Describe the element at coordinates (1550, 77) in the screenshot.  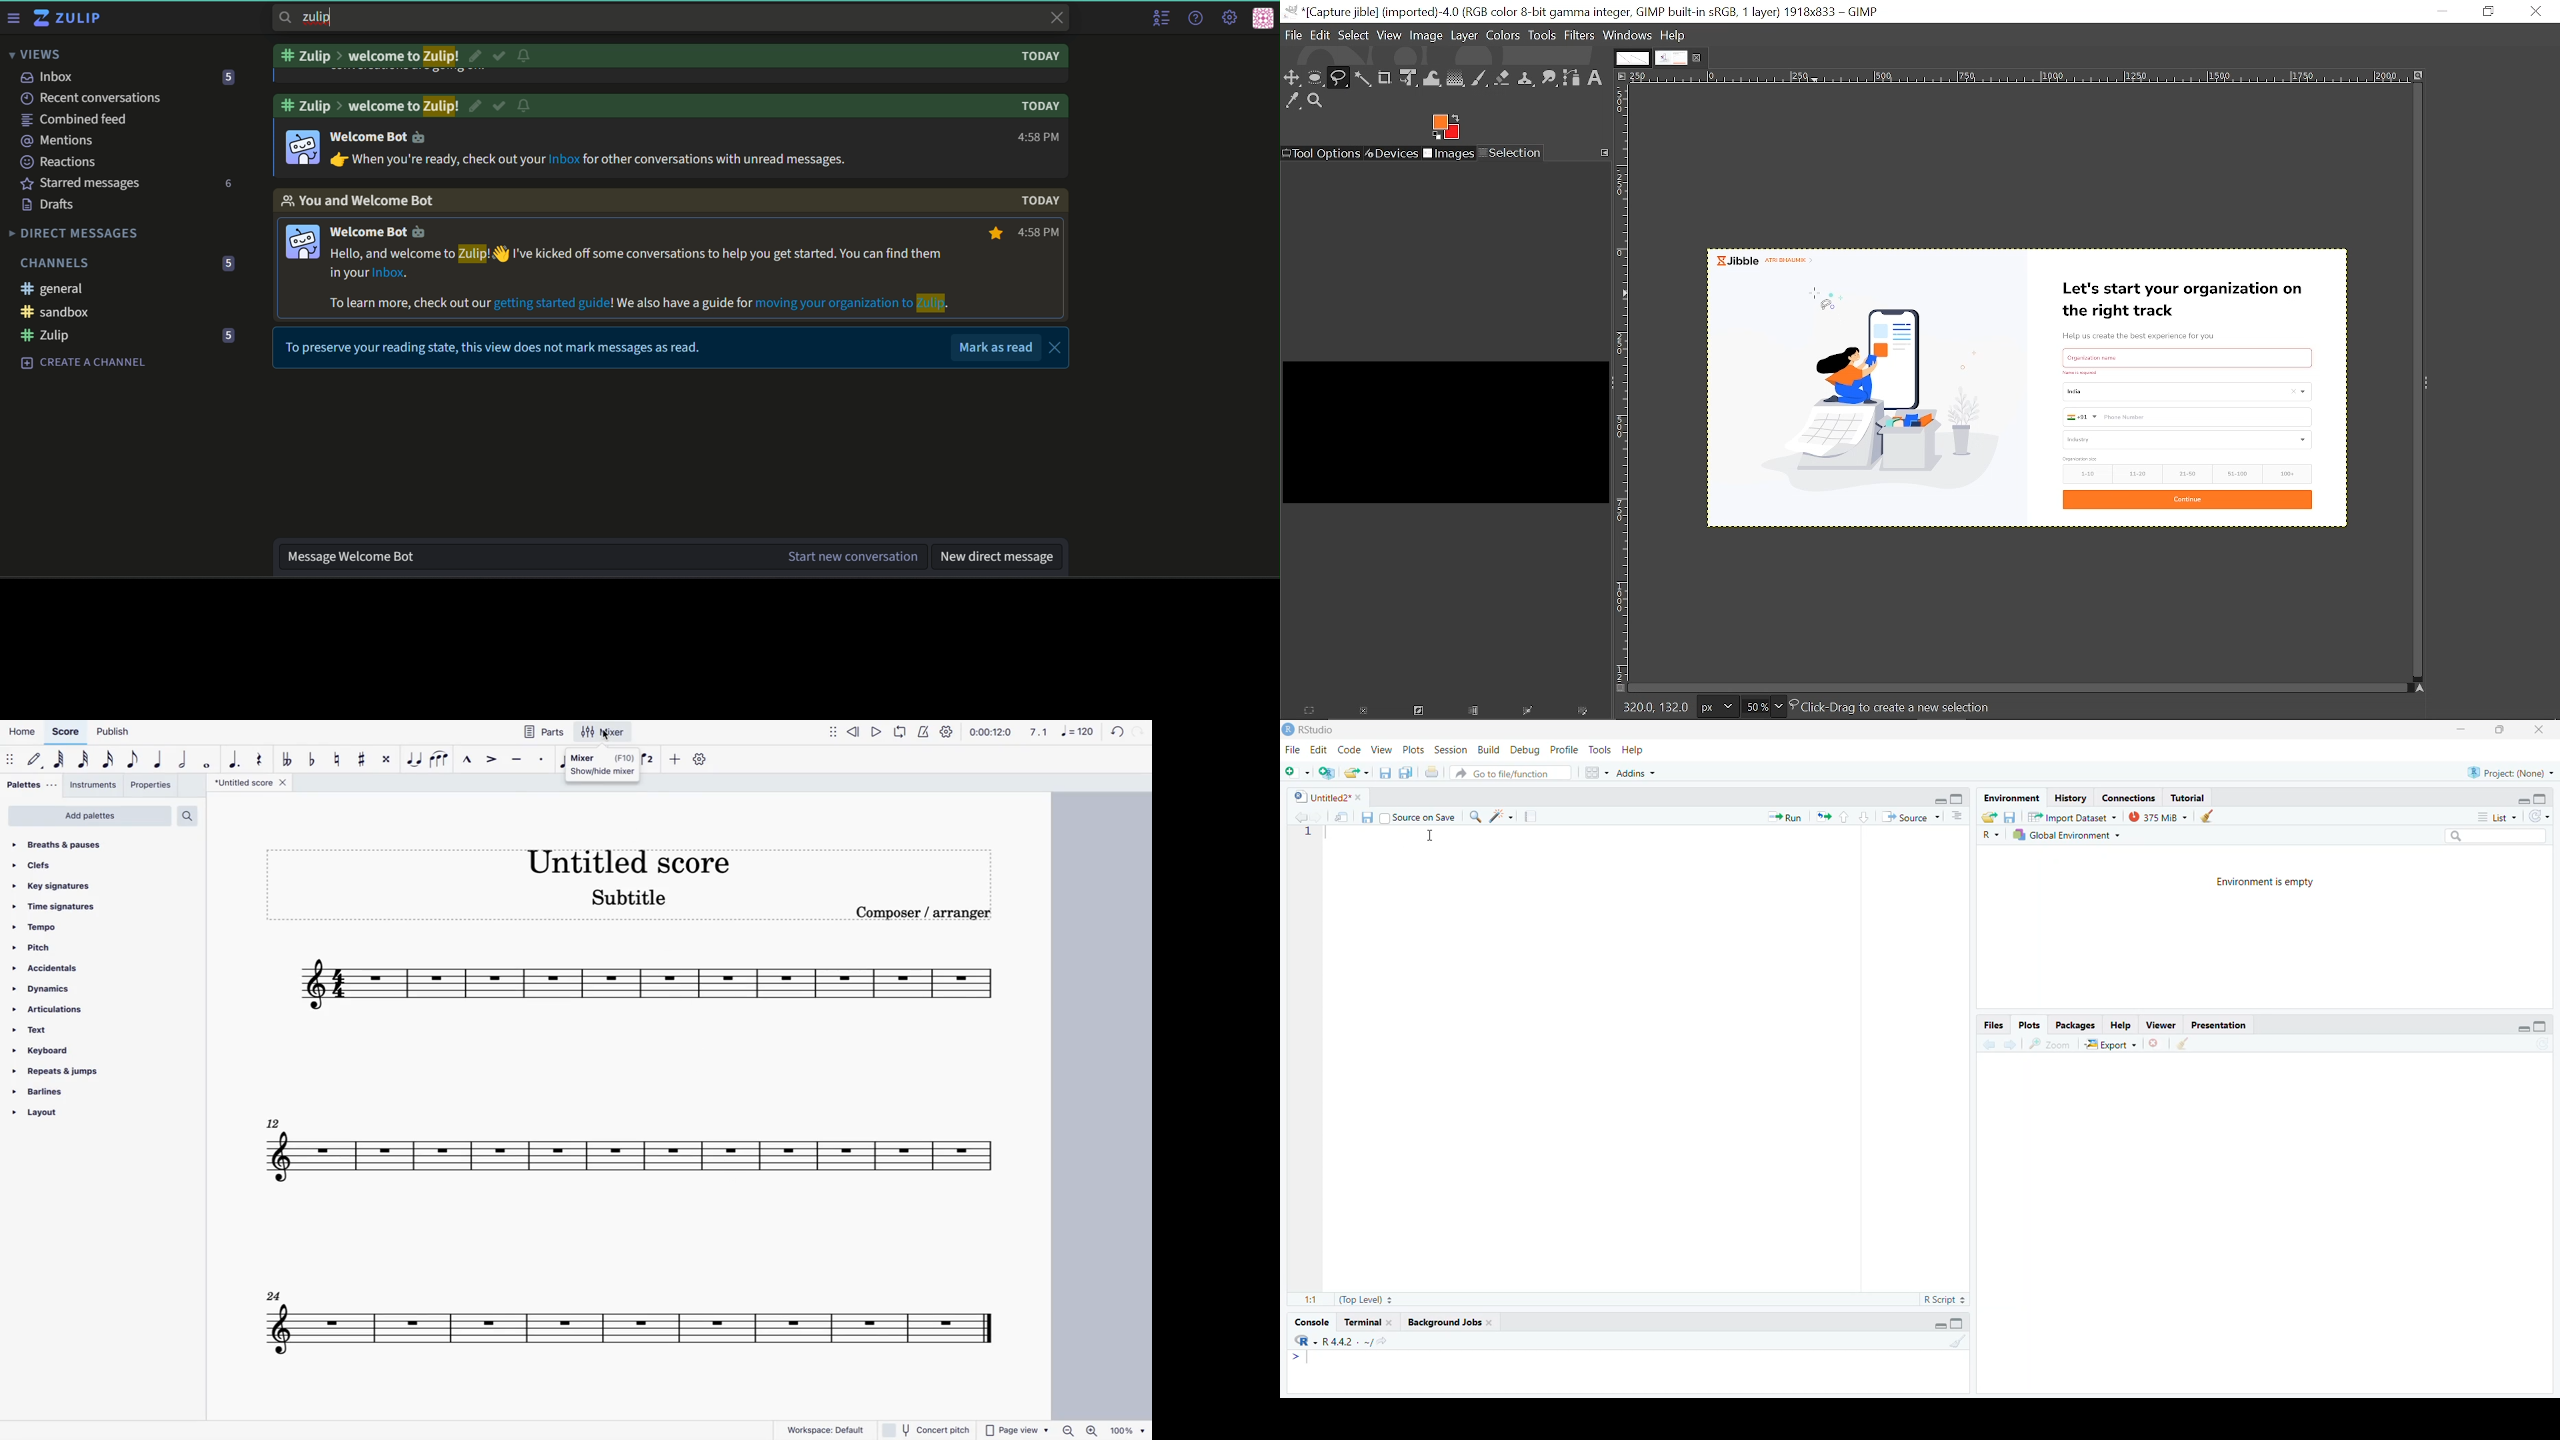
I see `Smudge tool` at that location.